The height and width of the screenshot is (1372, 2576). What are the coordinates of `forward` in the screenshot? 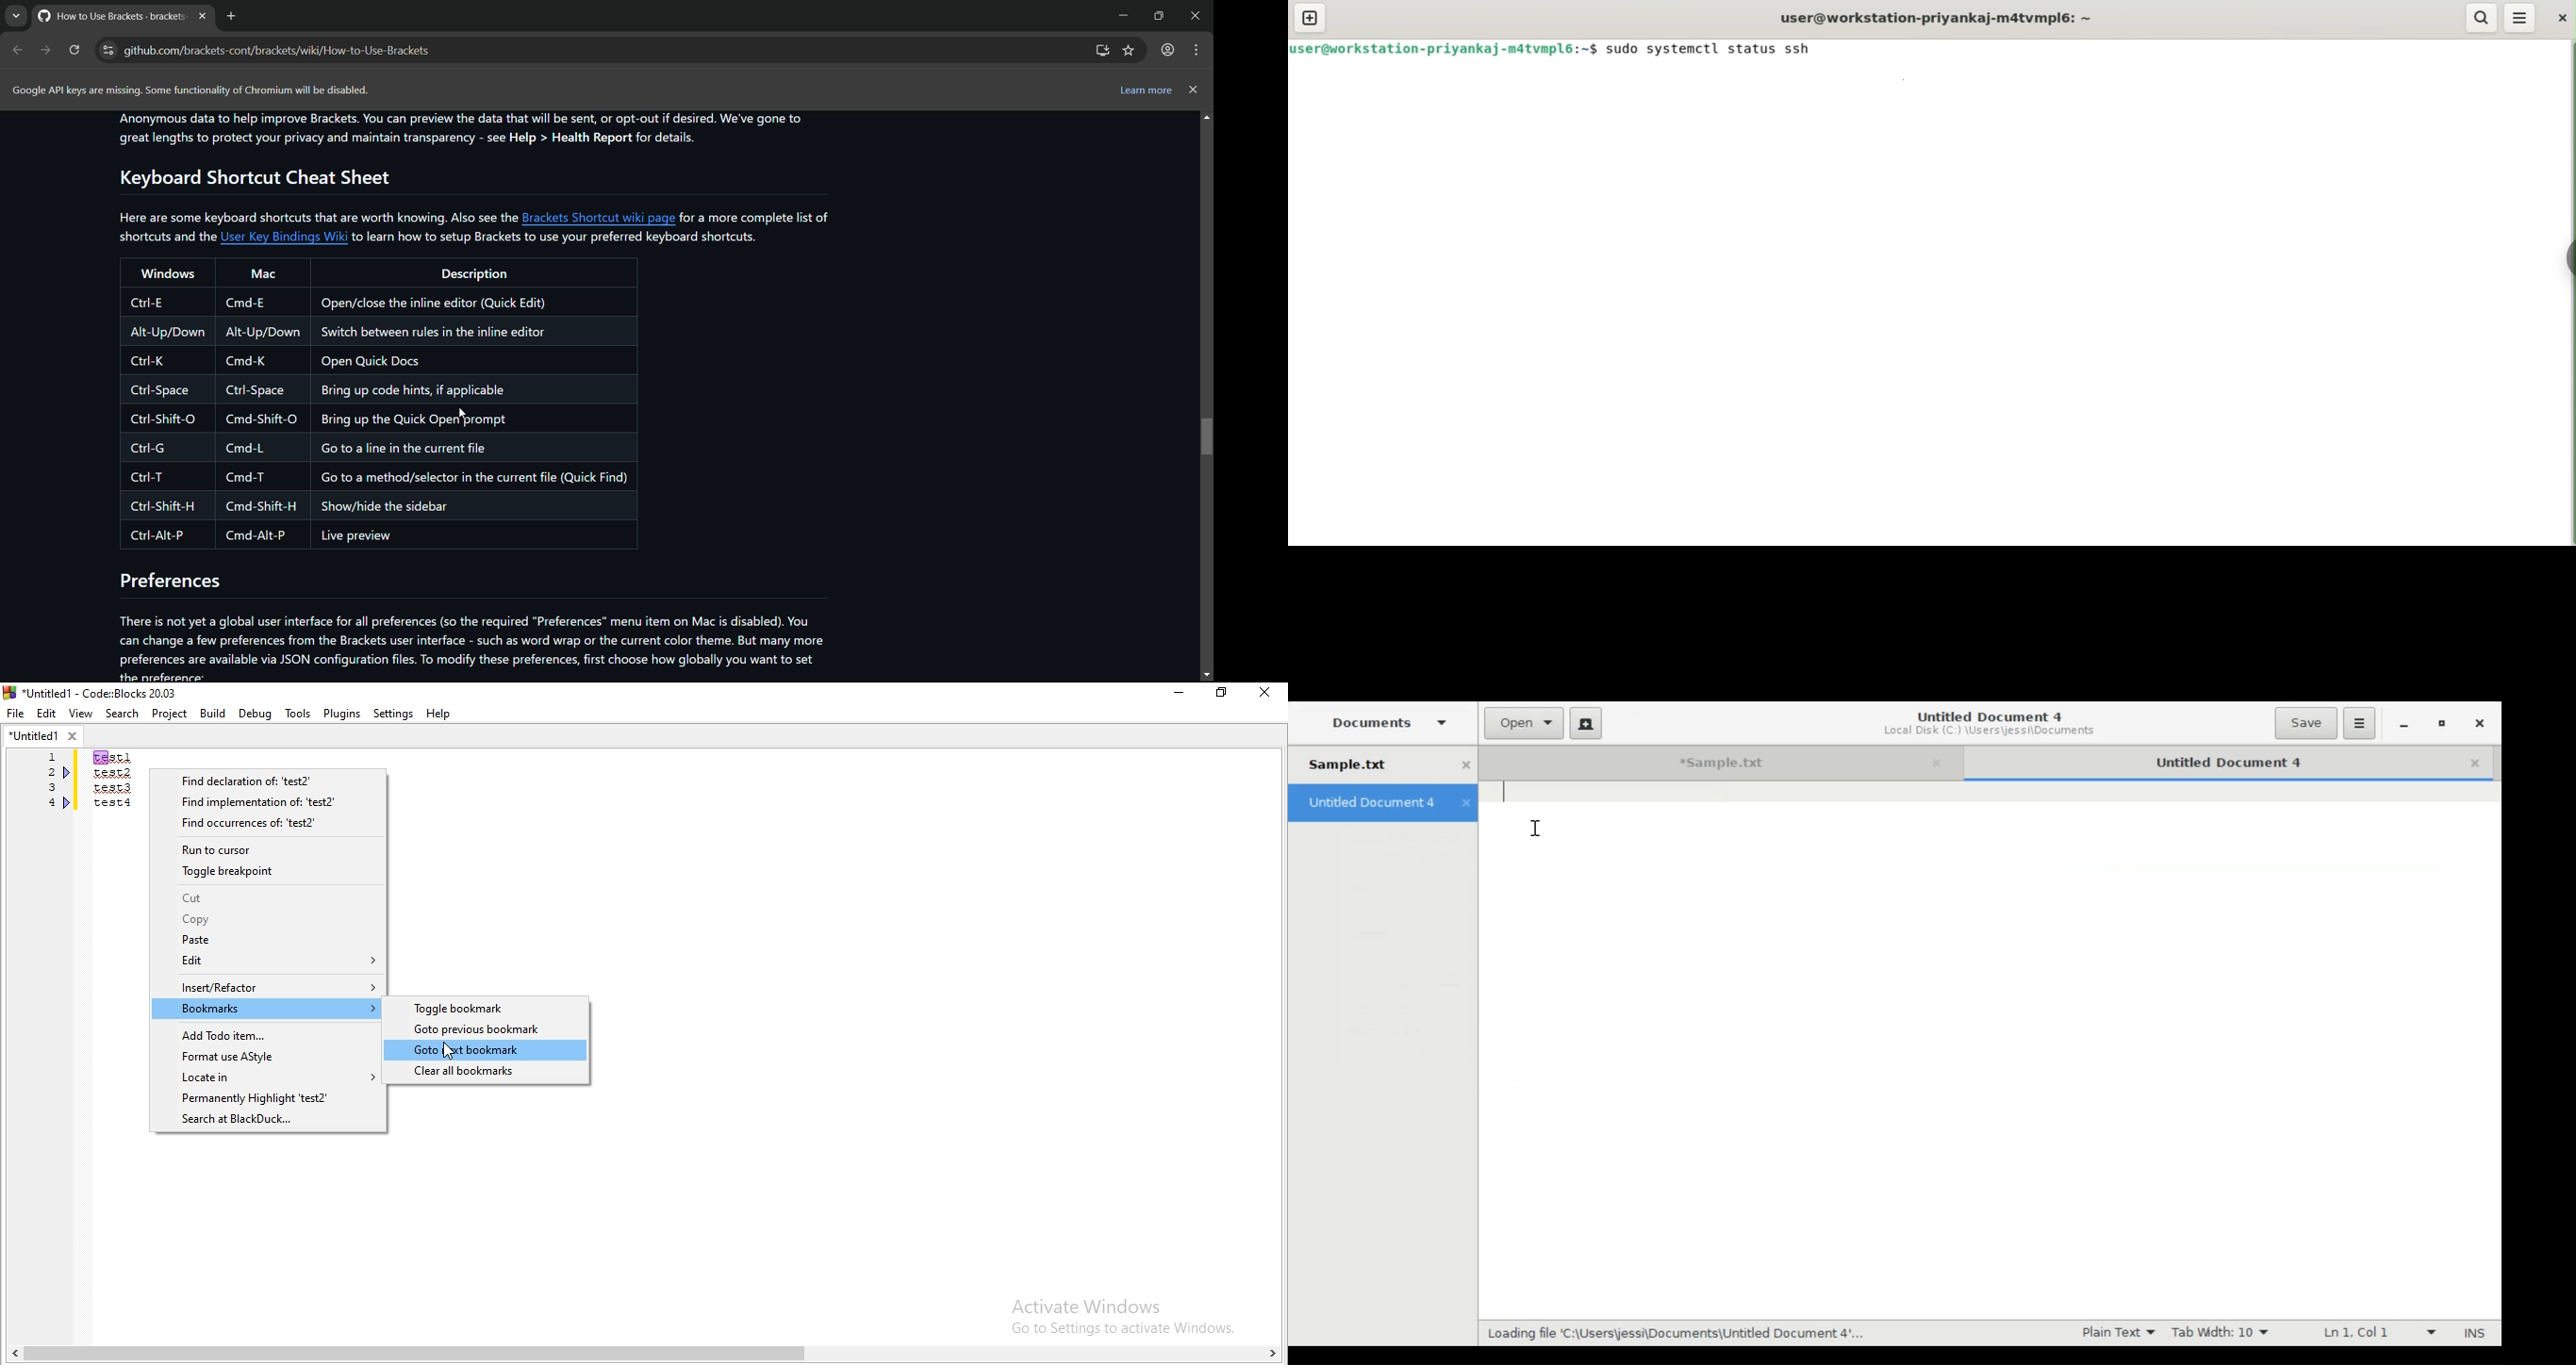 It's located at (46, 50).